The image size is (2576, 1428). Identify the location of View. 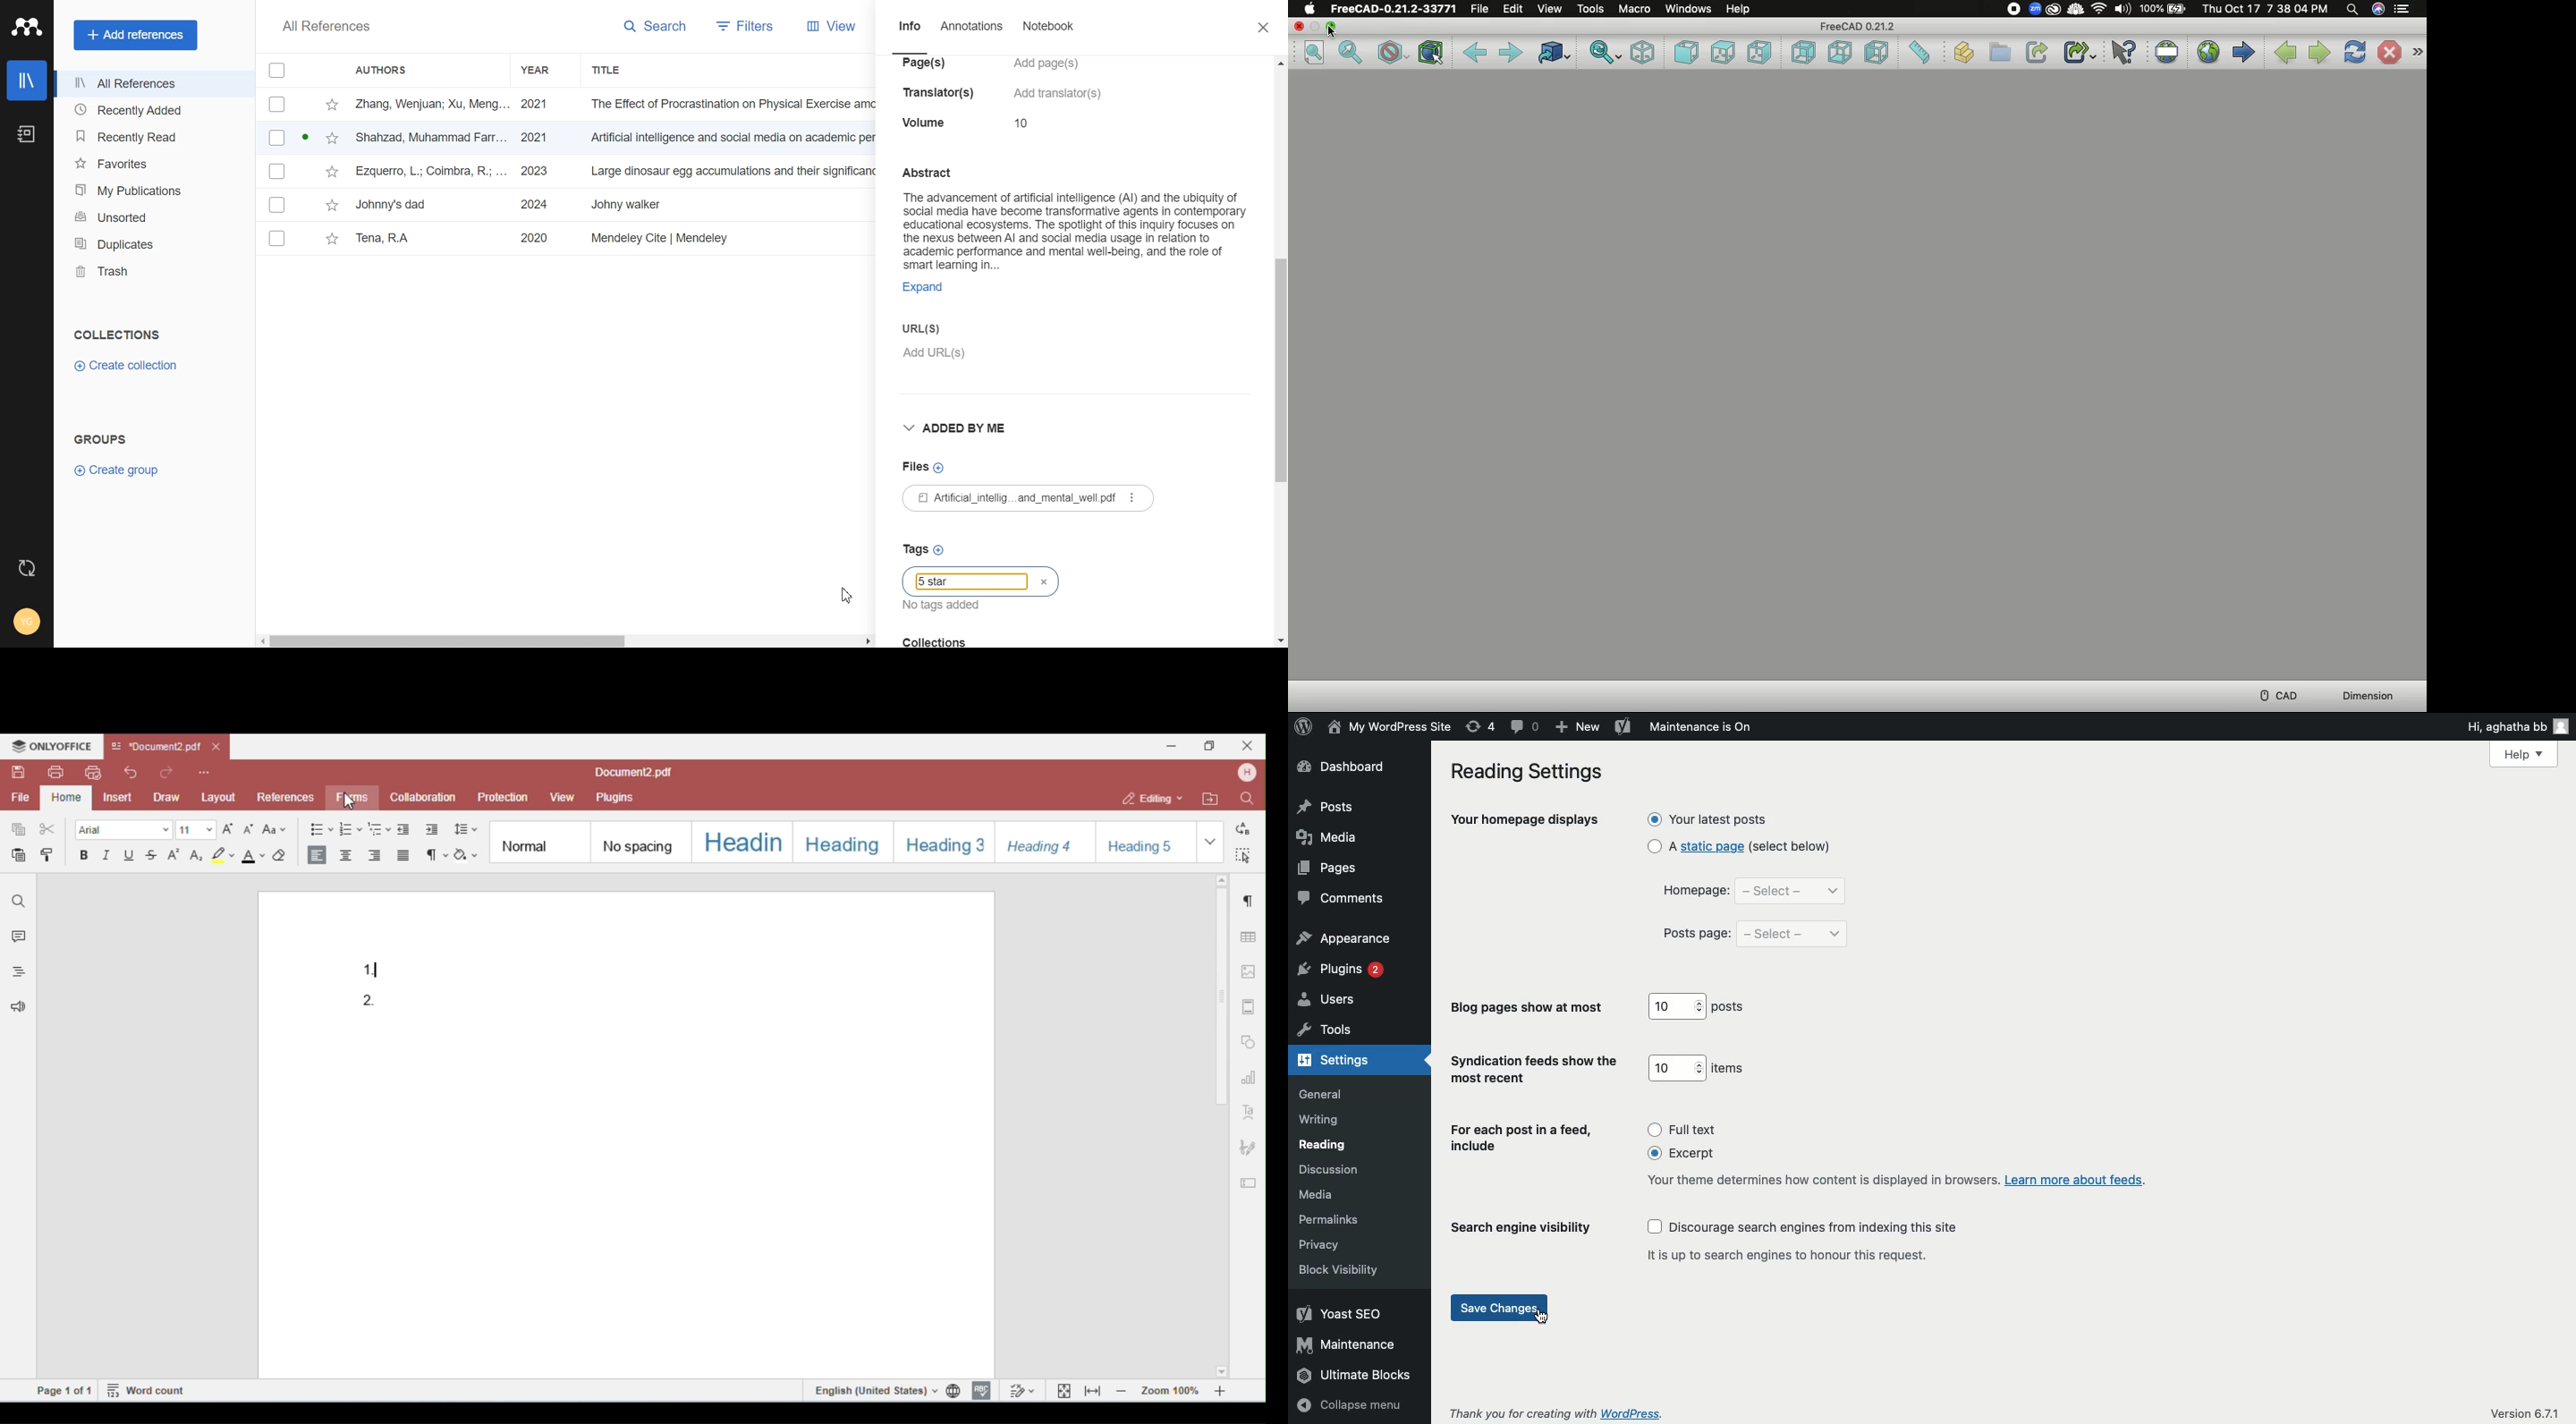
(1550, 9).